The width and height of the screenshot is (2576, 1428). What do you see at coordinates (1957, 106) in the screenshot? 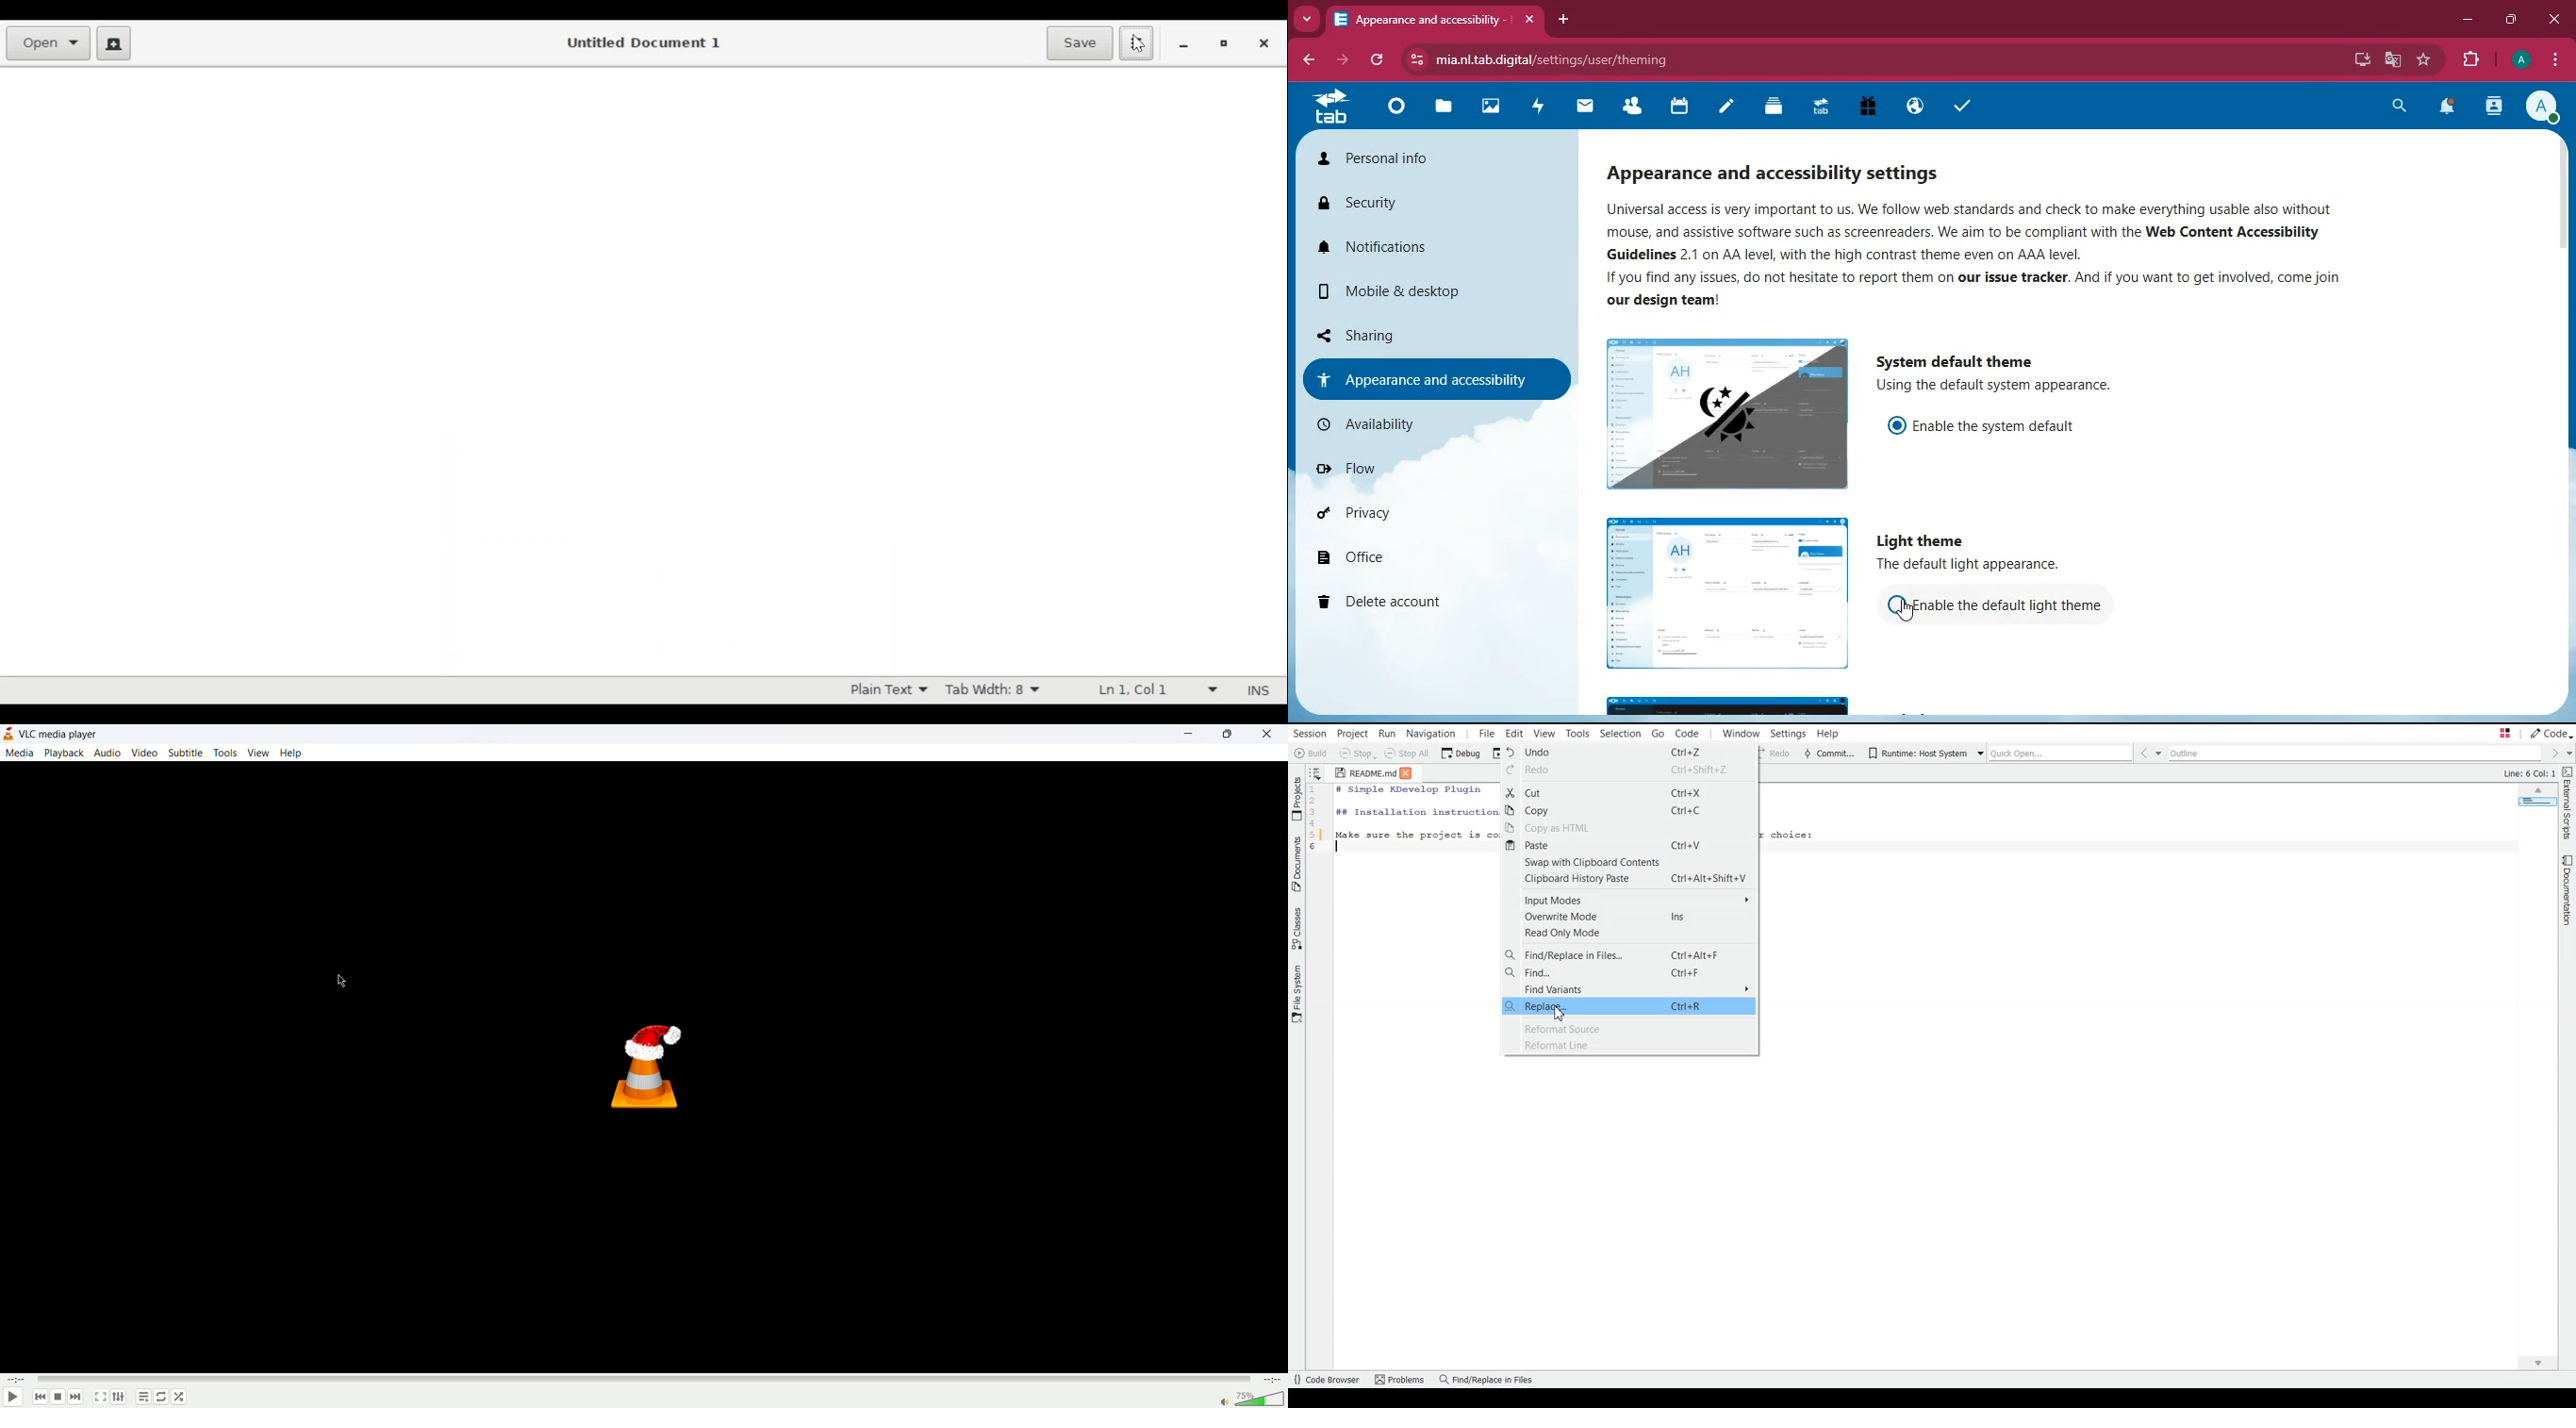
I see `tasks` at bounding box center [1957, 106].